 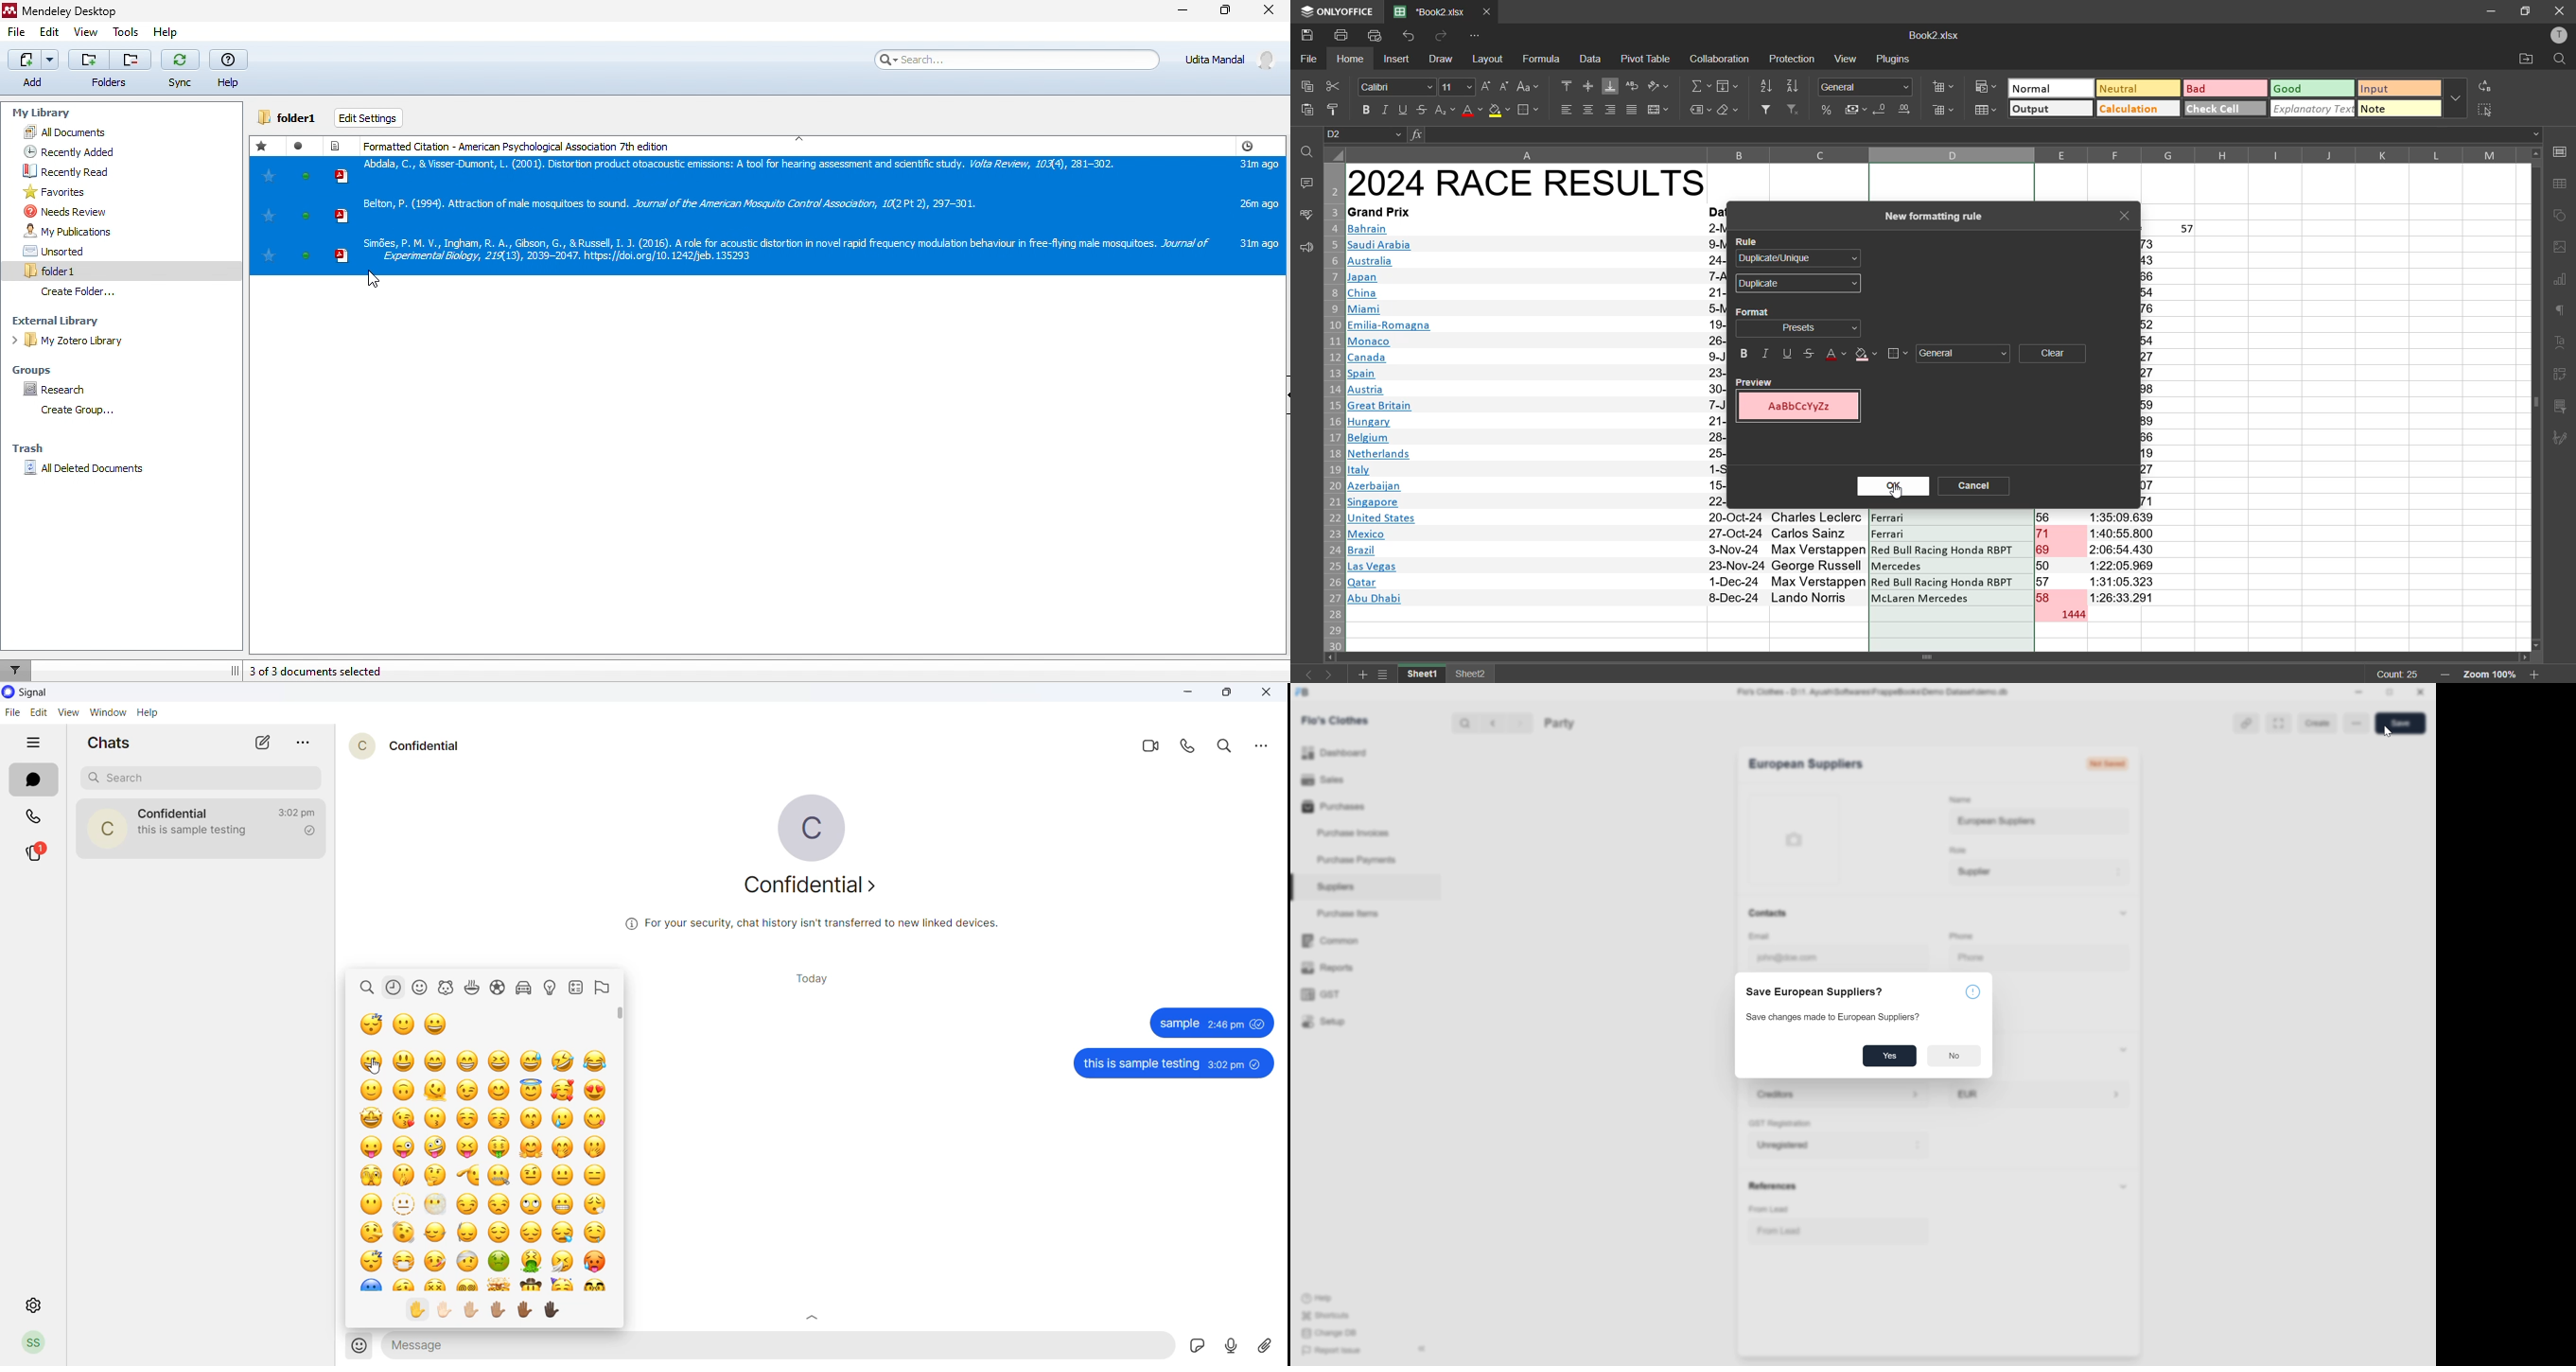 What do you see at coordinates (2488, 86) in the screenshot?
I see `replace` at bounding box center [2488, 86].